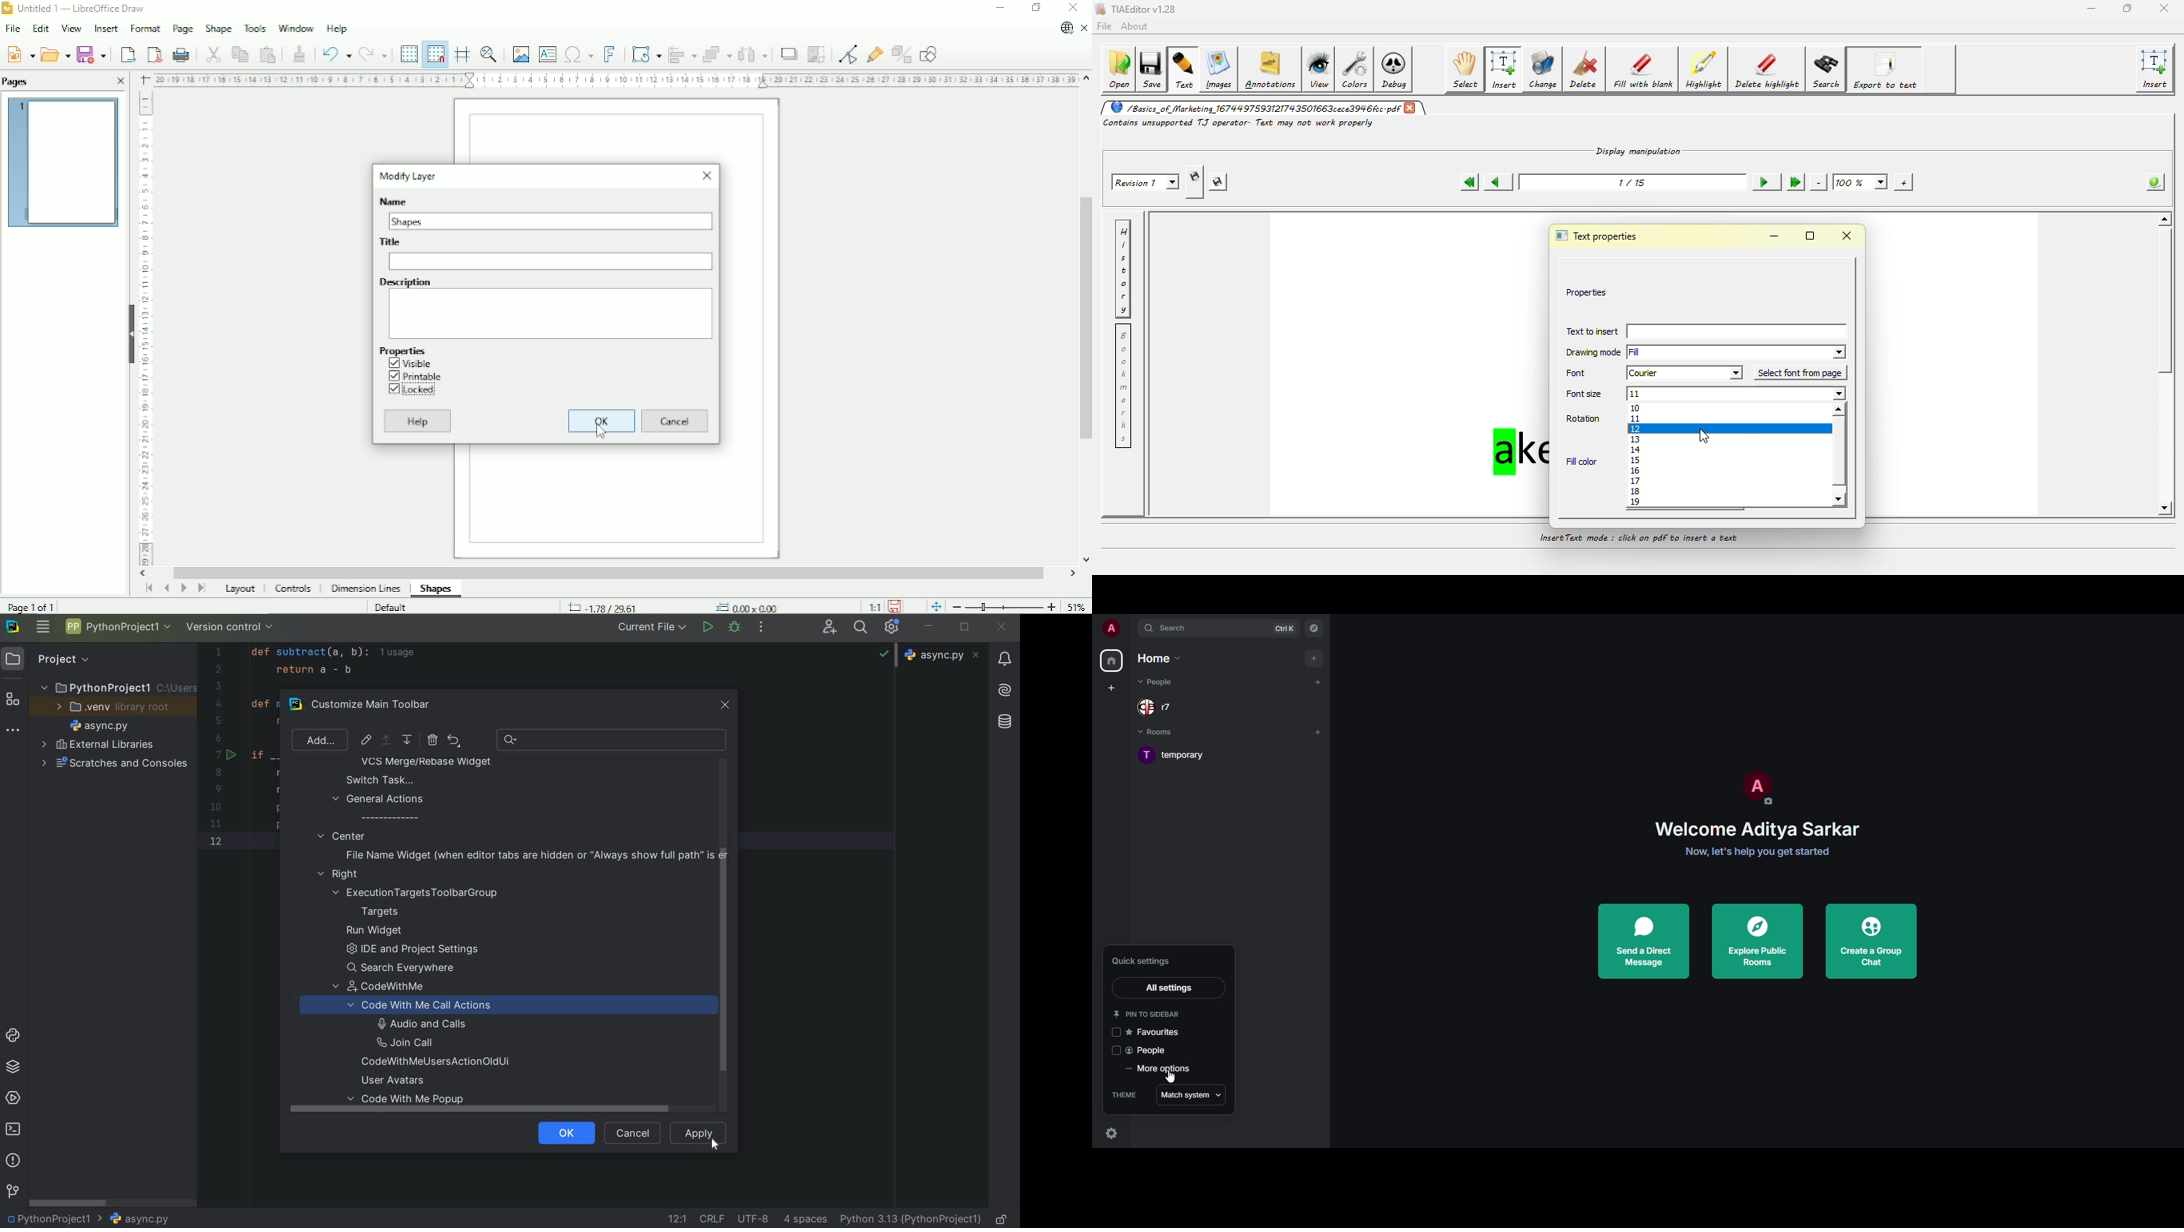 Image resolution: width=2184 pixels, height=1232 pixels. What do you see at coordinates (1757, 853) in the screenshot?
I see `Now, let's help you get started` at bounding box center [1757, 853].